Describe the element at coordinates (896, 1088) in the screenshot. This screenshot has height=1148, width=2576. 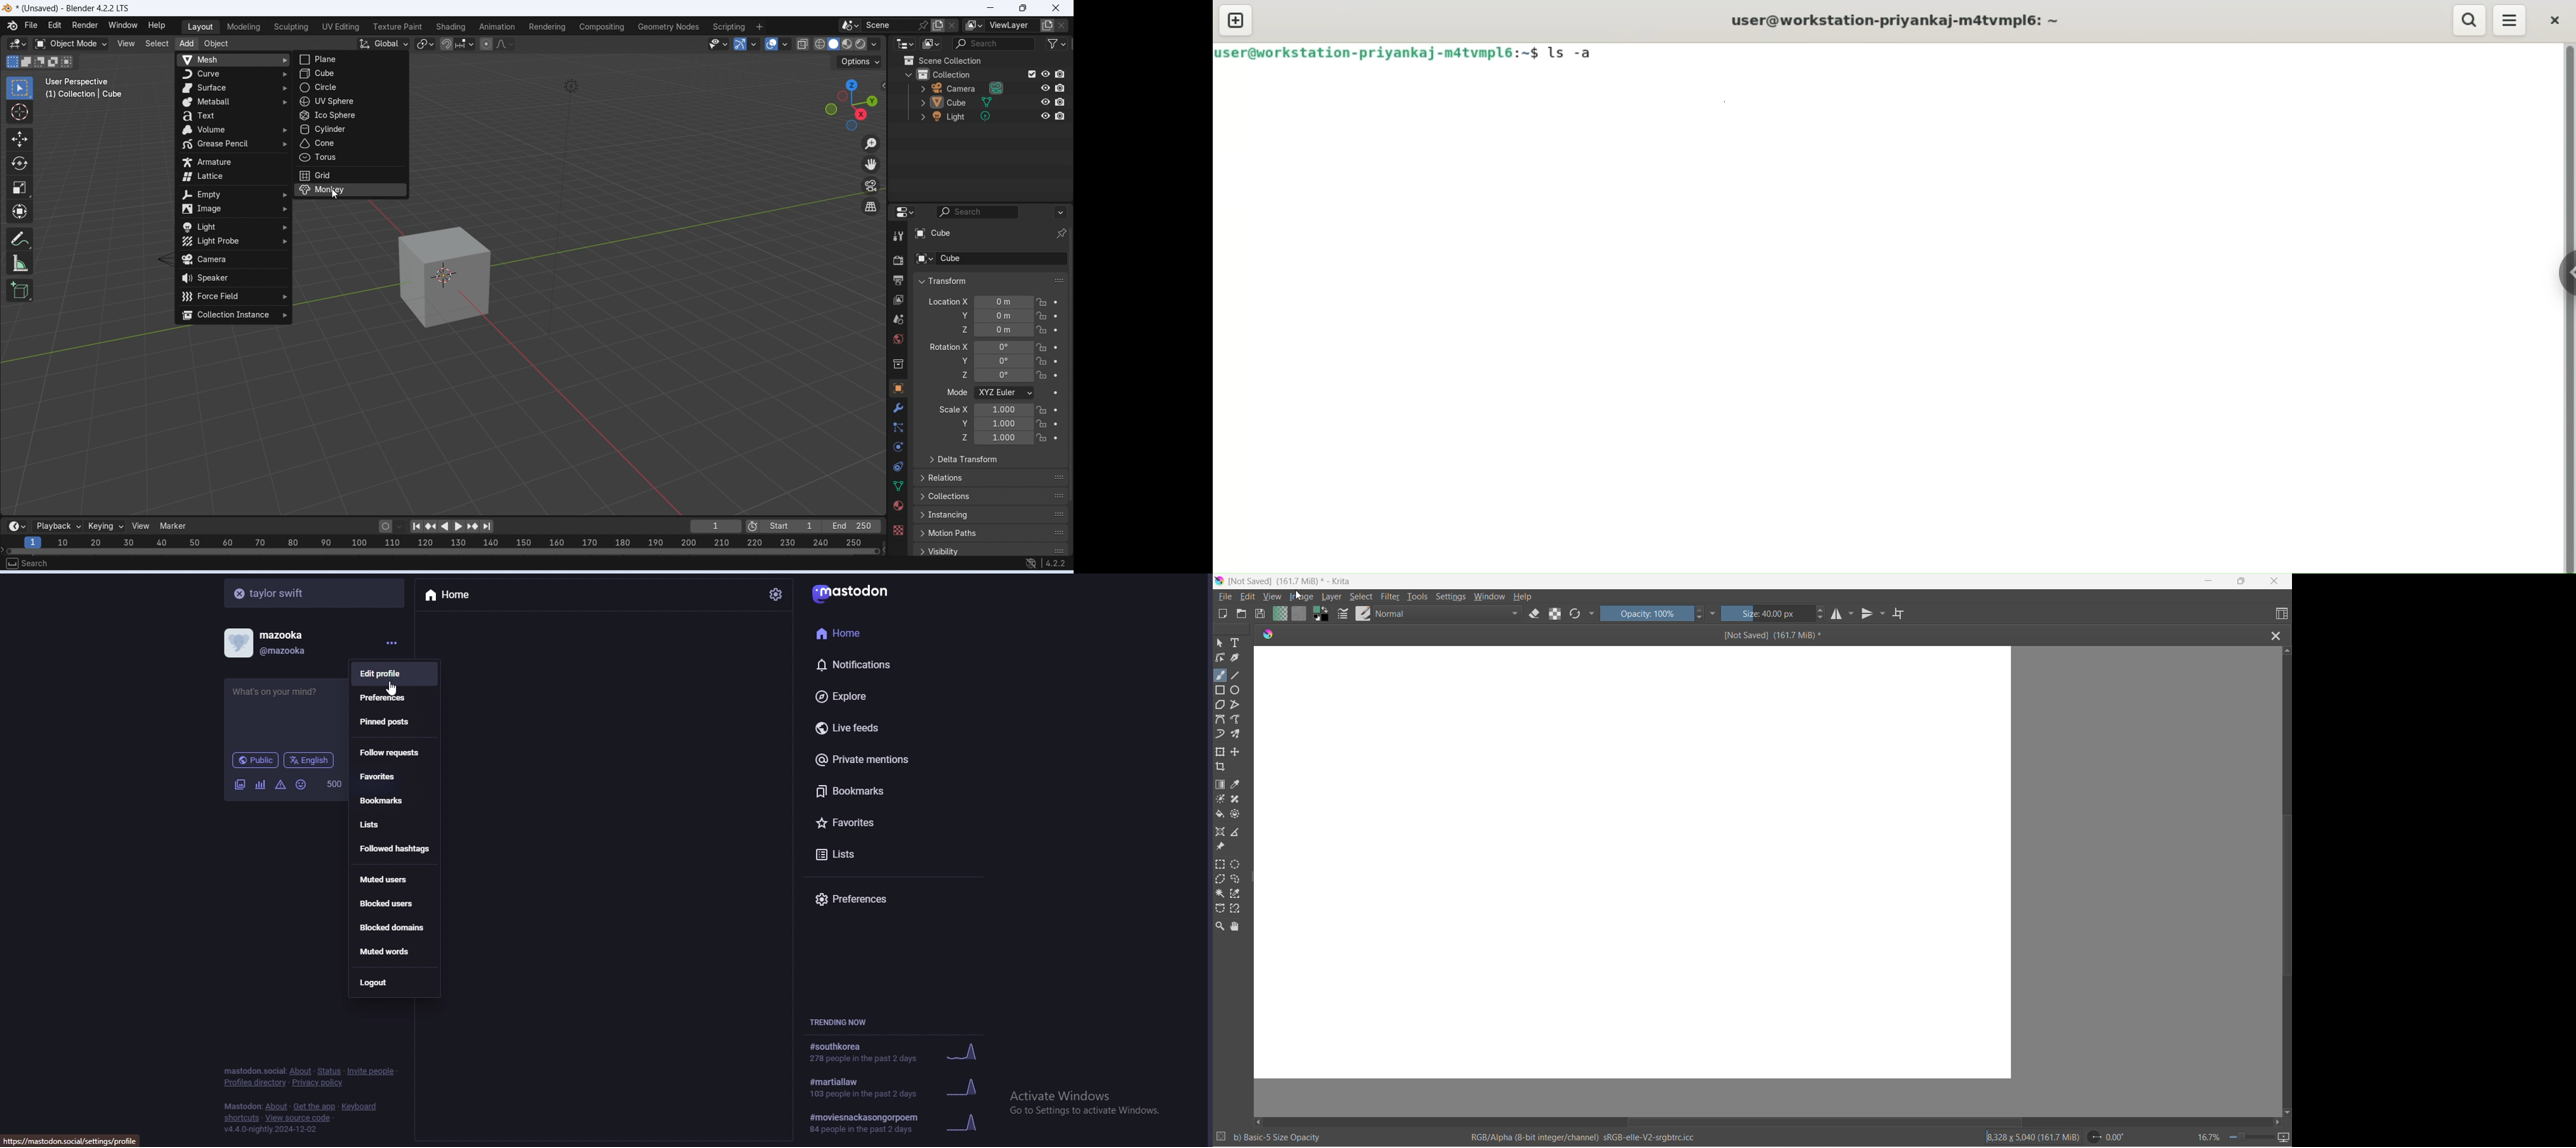
I see `trending` at that location.